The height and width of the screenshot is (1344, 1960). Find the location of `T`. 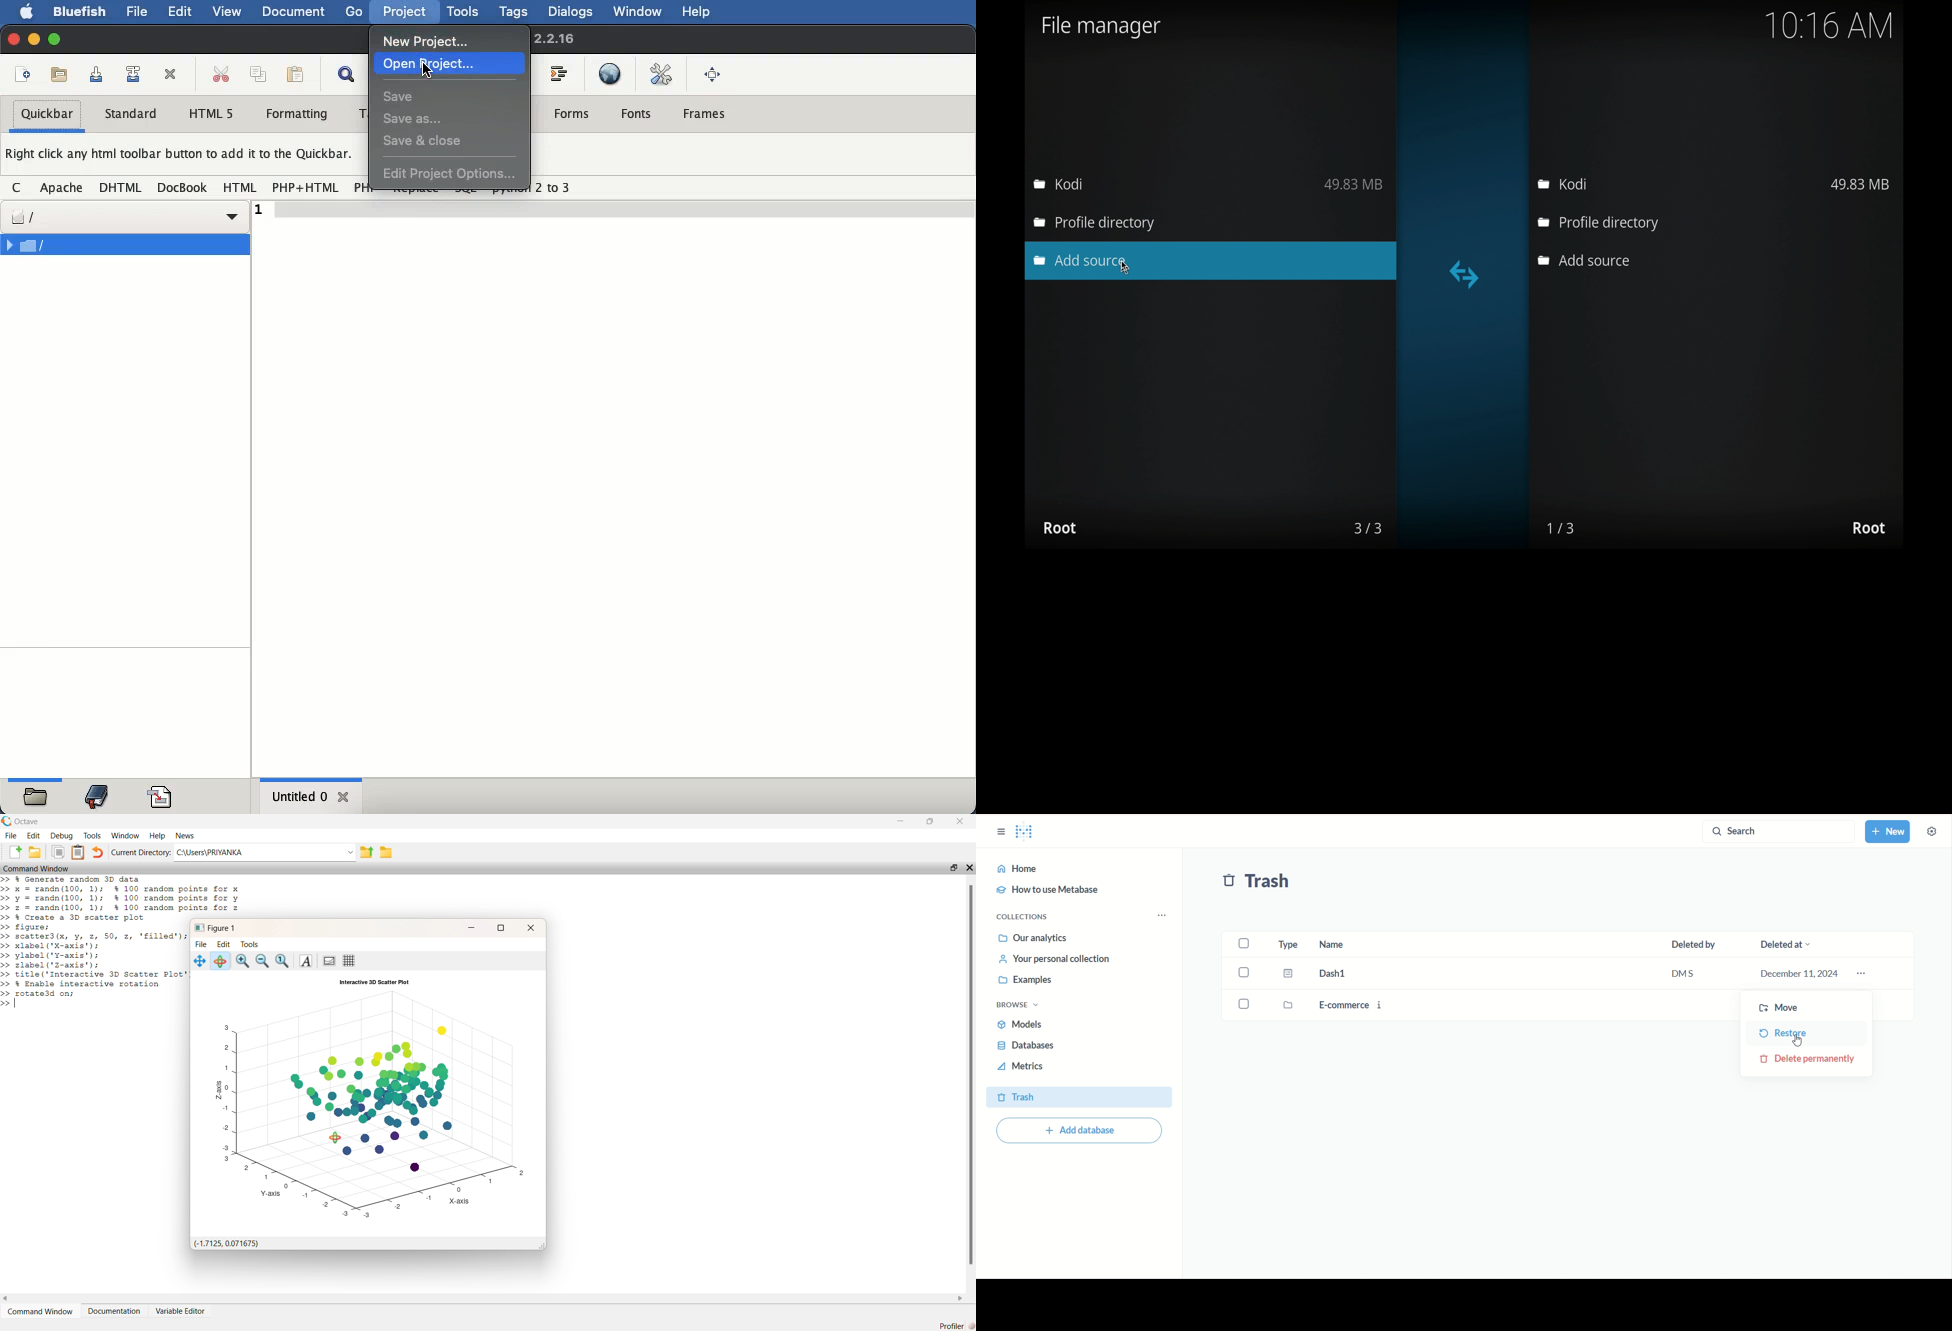

T is located at coordinates (362, 109).